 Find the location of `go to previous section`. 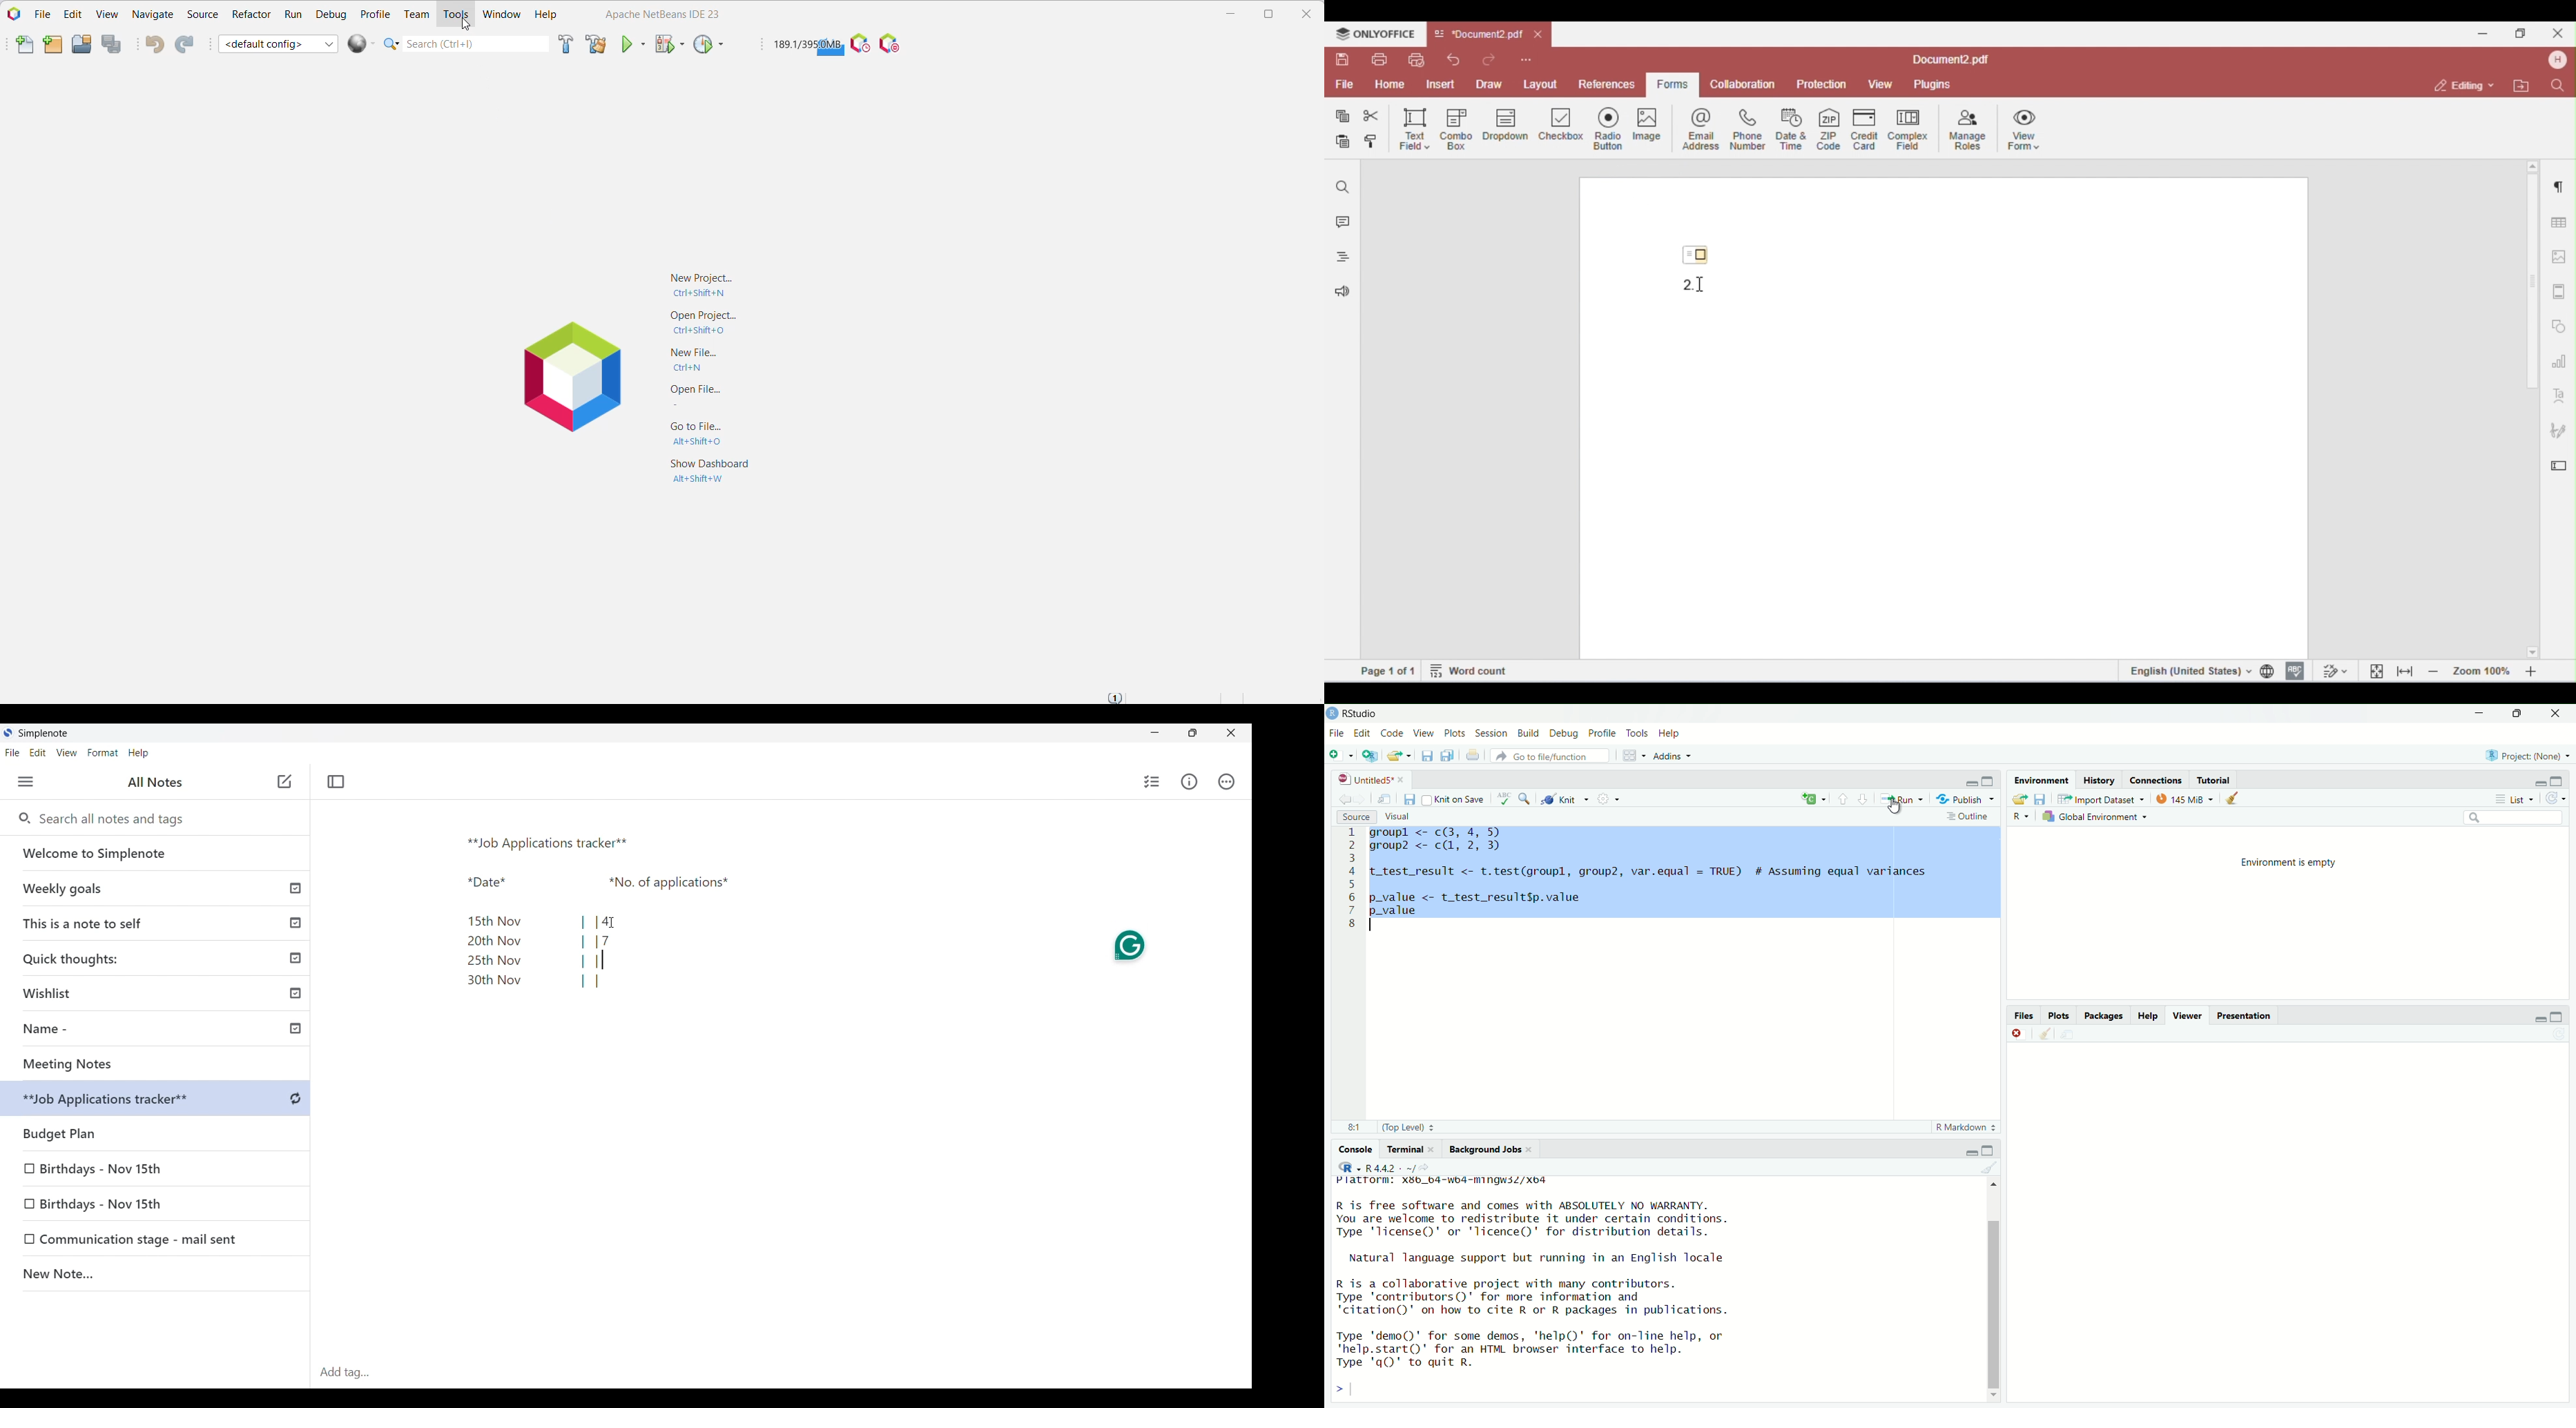

go to previous section is located at coordinates (1843, 798).